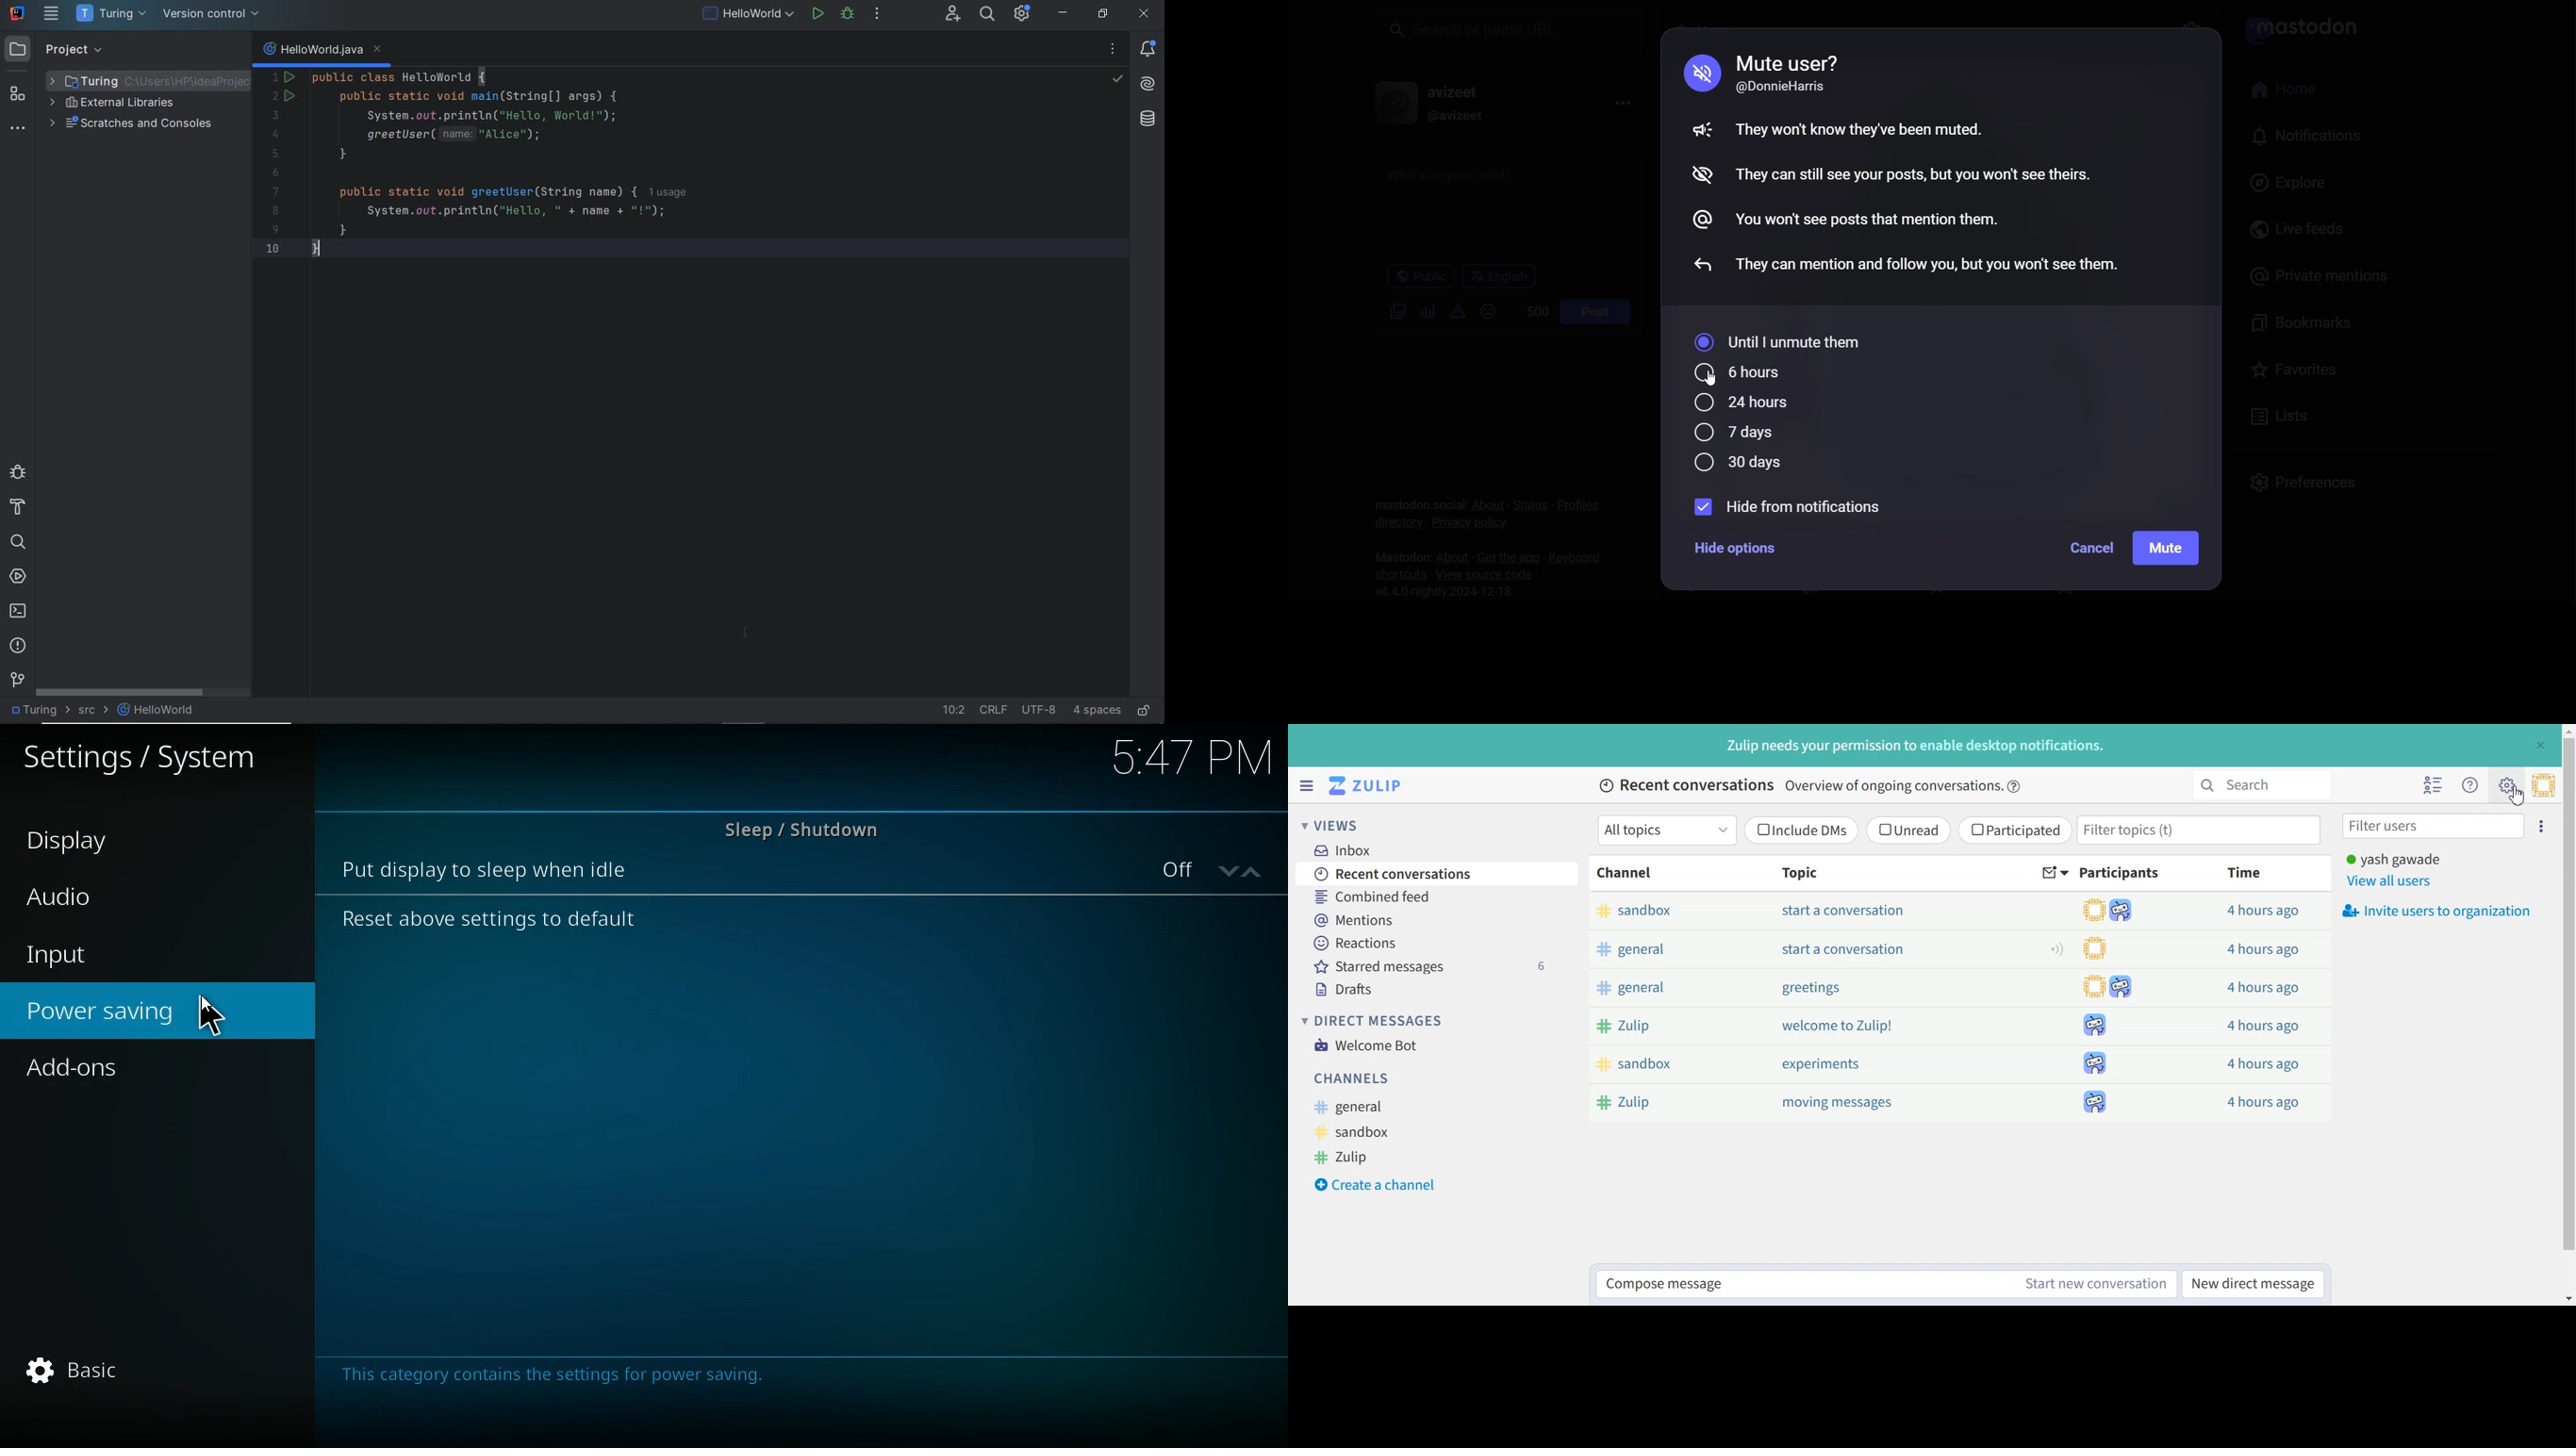 The height and width of the screenshot is (1456, 2576). What do you see at coordinates (1306, 786) in the screenshot?
I see `Hide left sidebar` at bounding box center [1306, 786].